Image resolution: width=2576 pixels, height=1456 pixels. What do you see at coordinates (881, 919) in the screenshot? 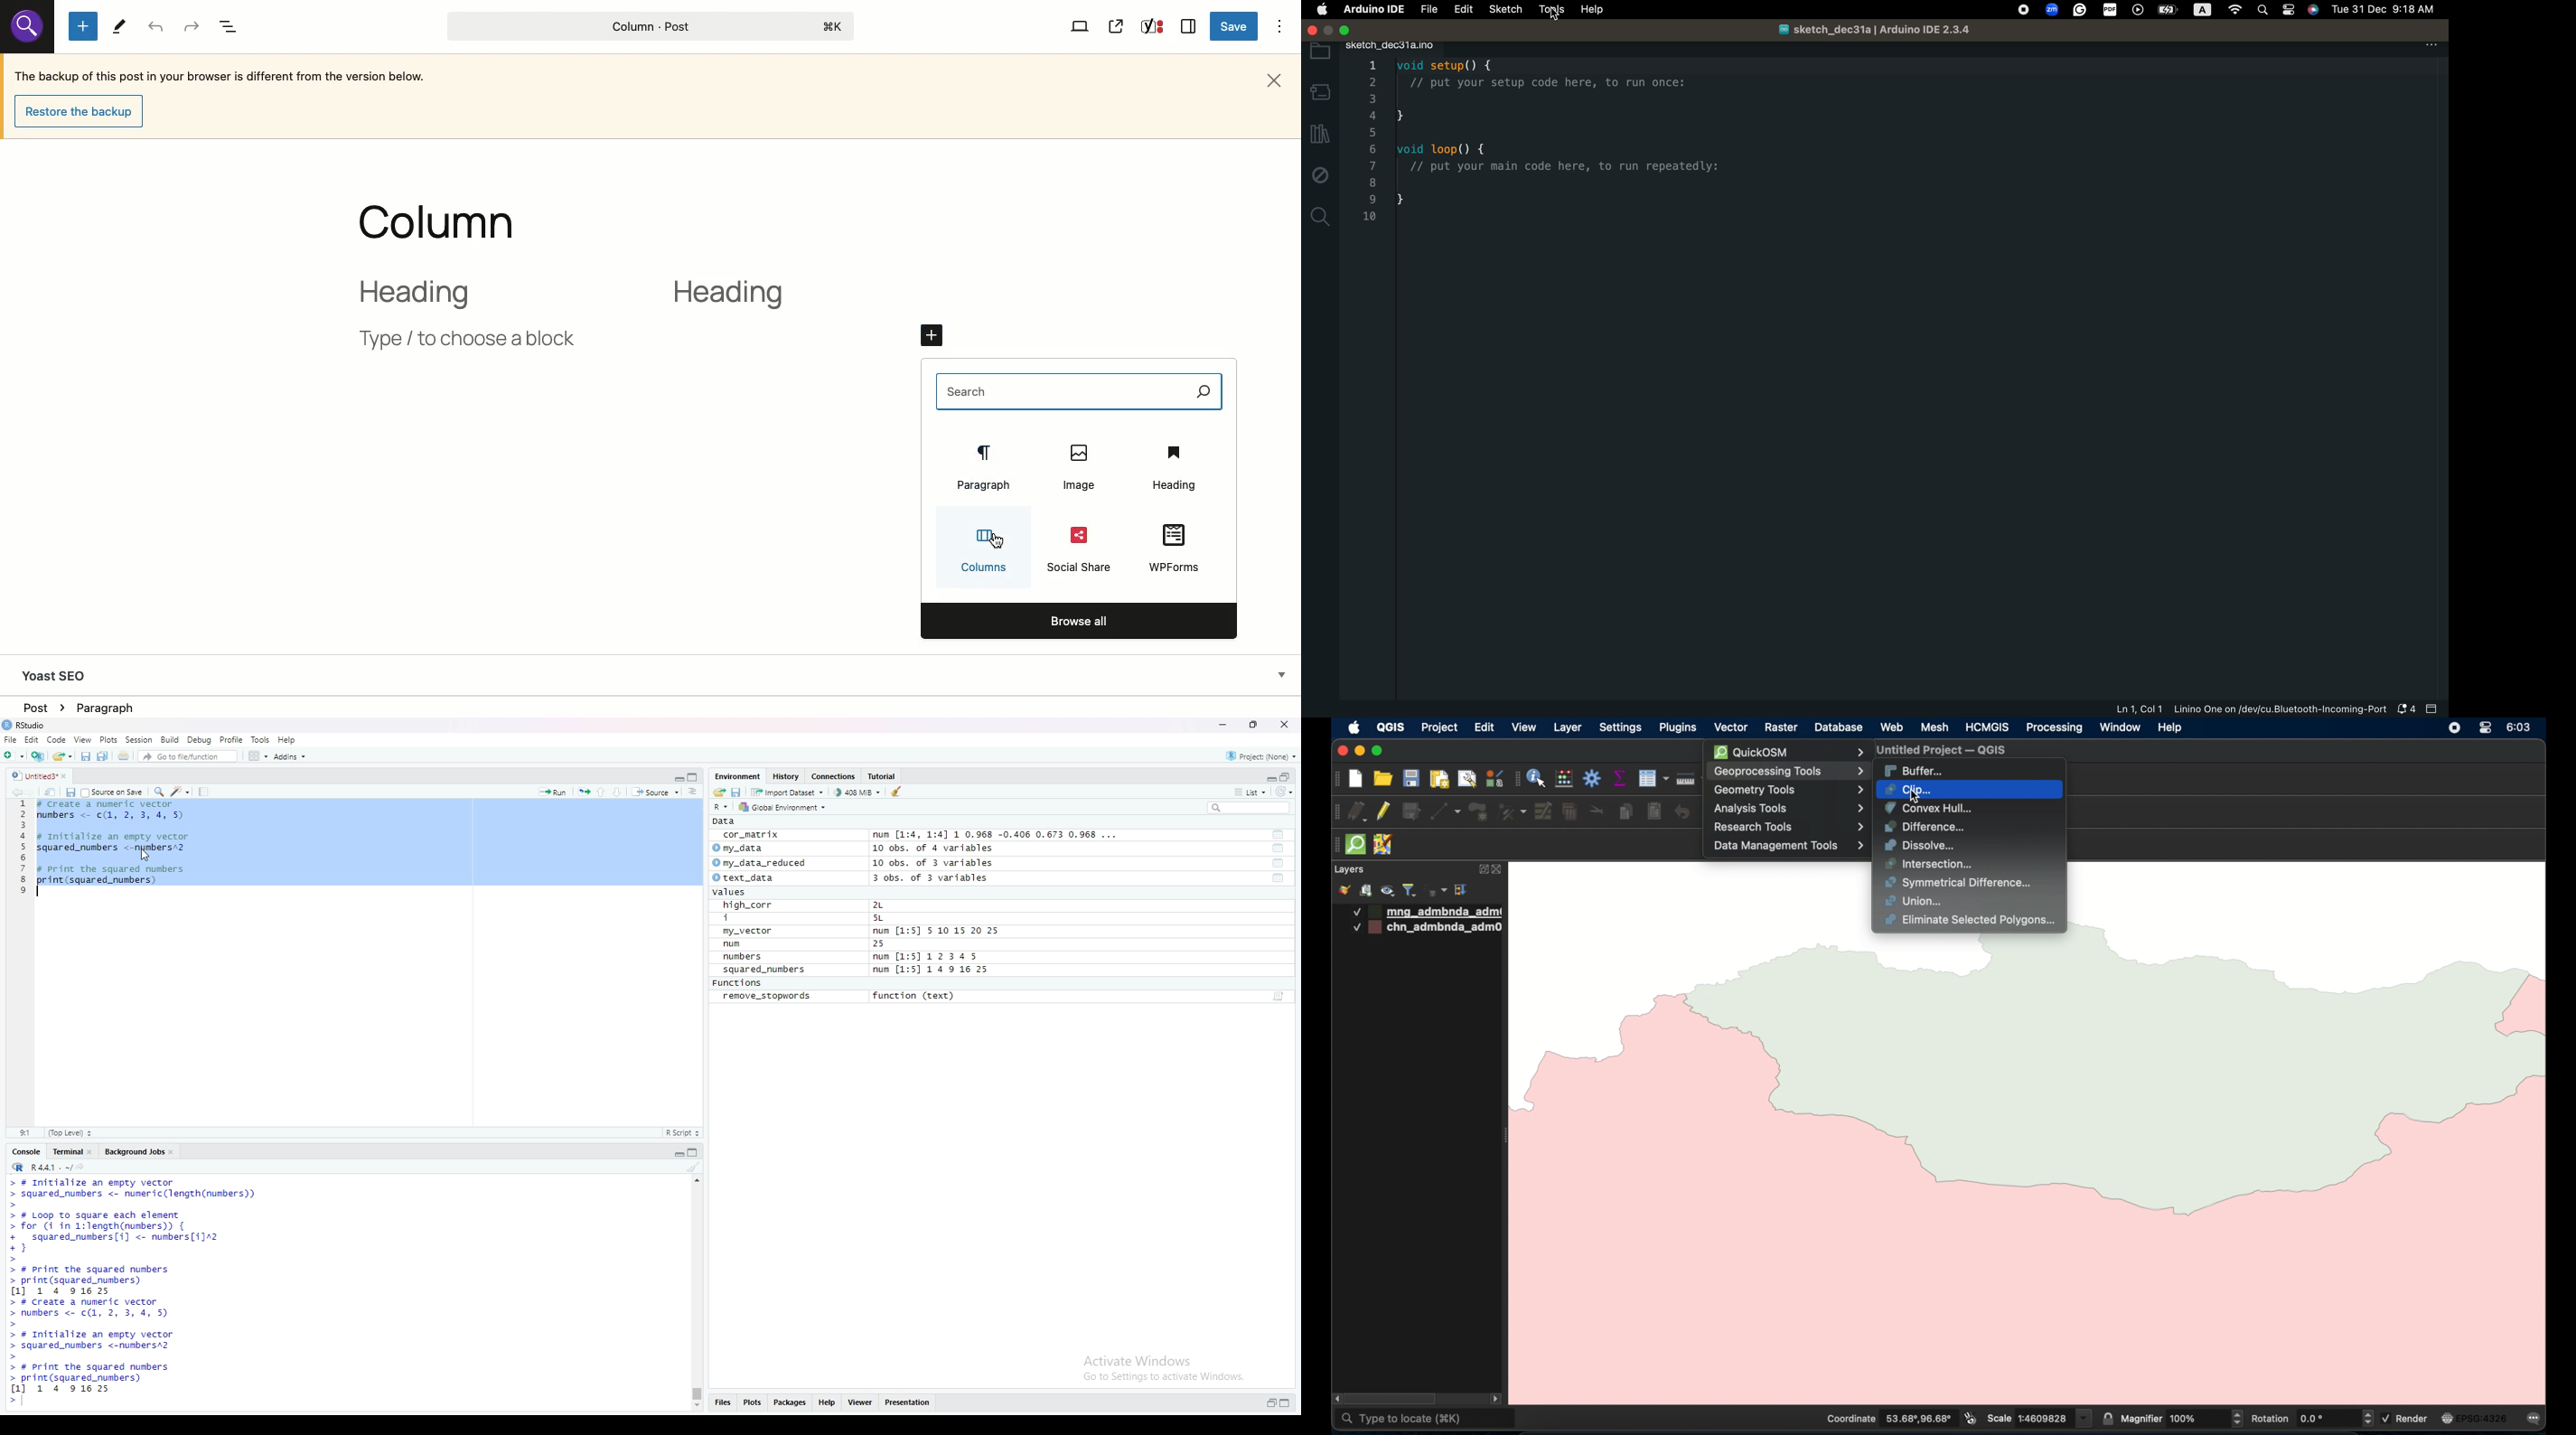
I see `5L` at bounding box center [881, 919].